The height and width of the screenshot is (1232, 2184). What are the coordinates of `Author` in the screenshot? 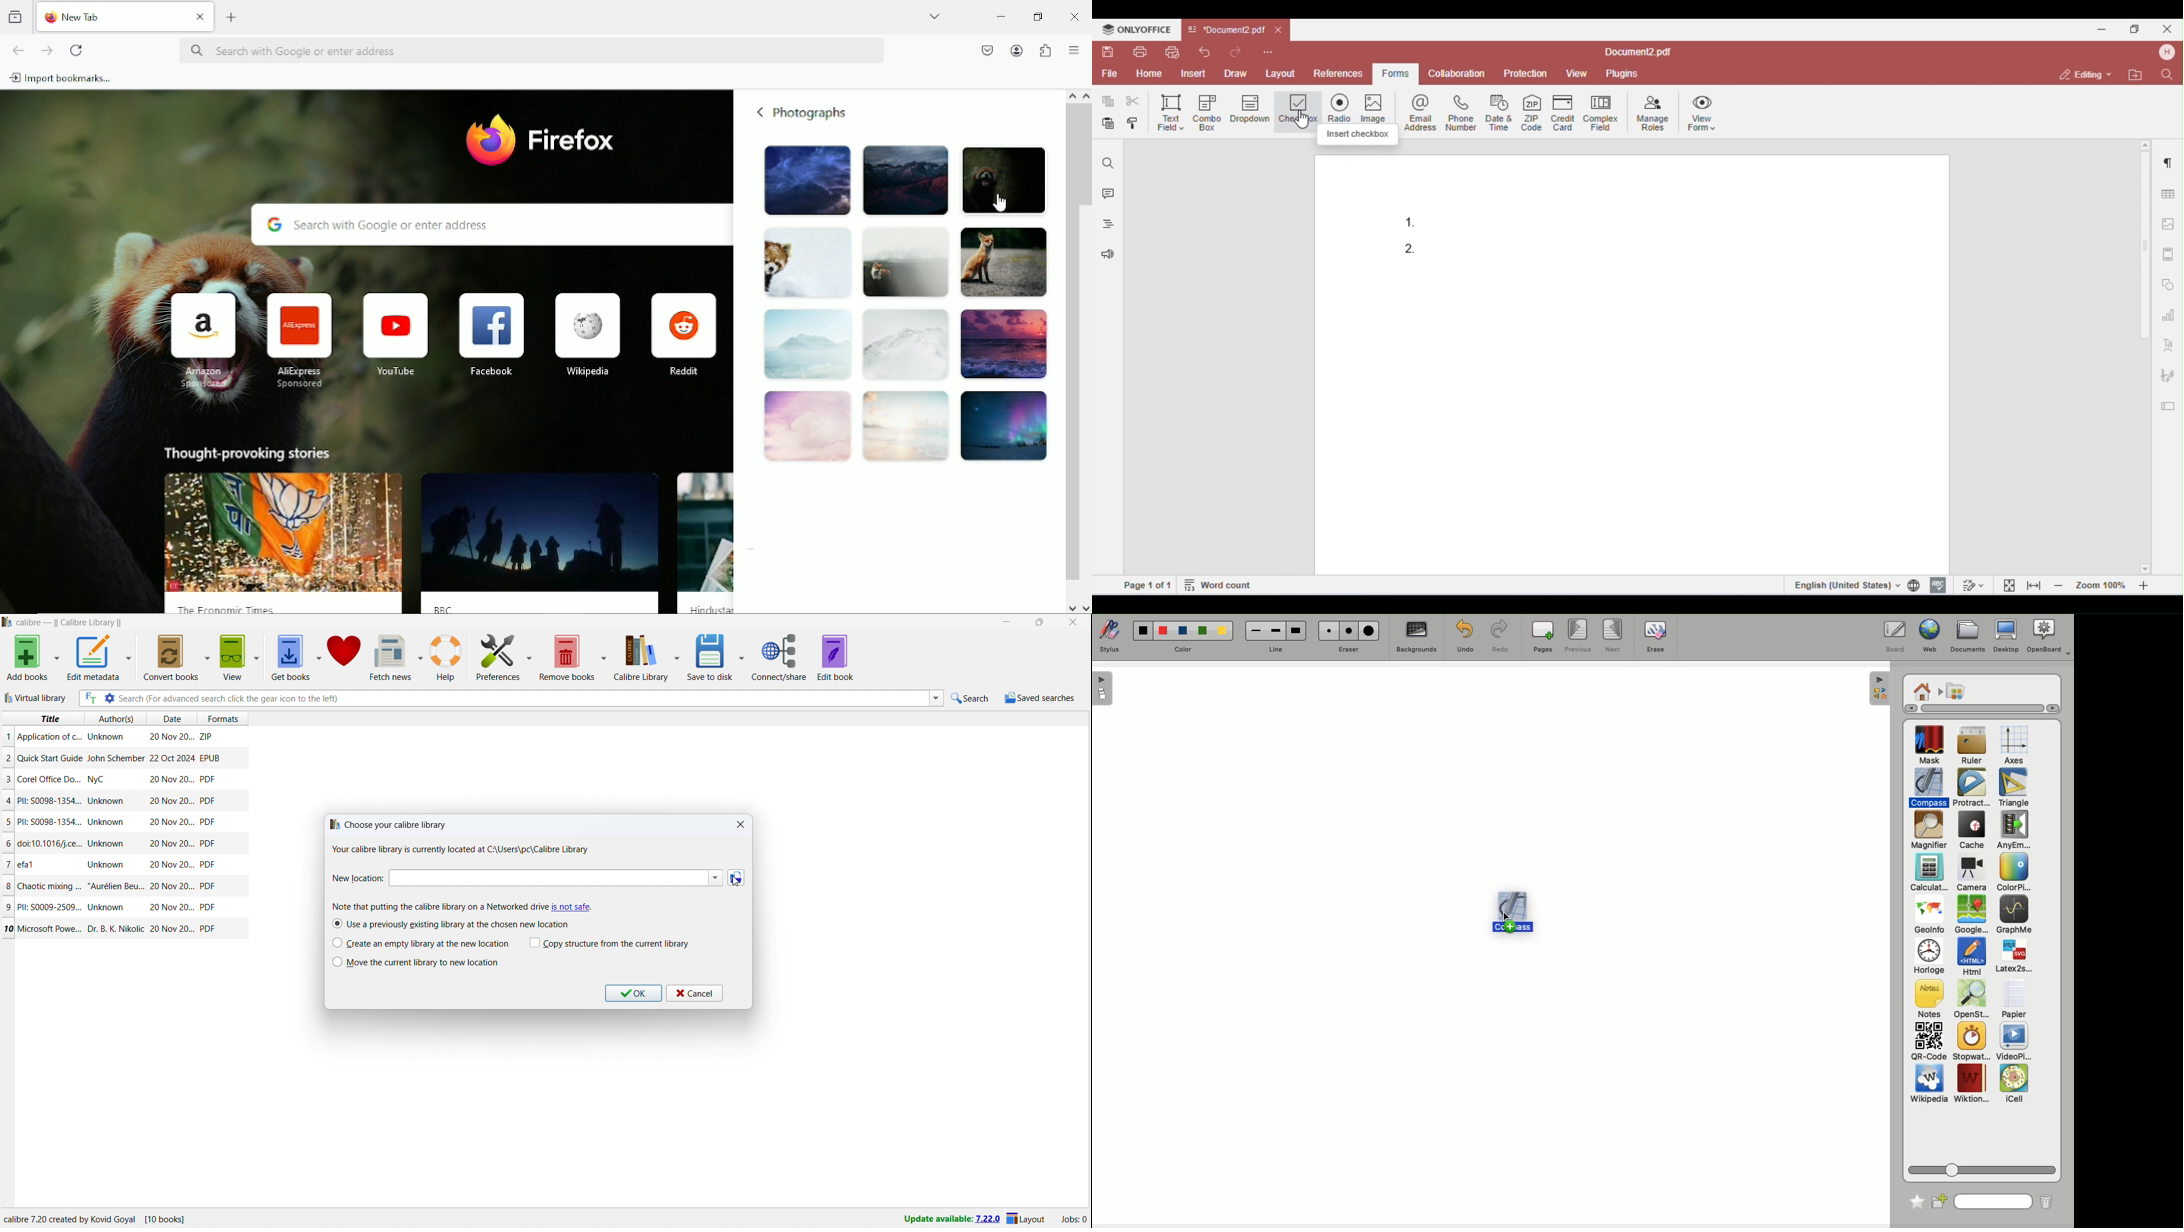 It's located at (108, 843).